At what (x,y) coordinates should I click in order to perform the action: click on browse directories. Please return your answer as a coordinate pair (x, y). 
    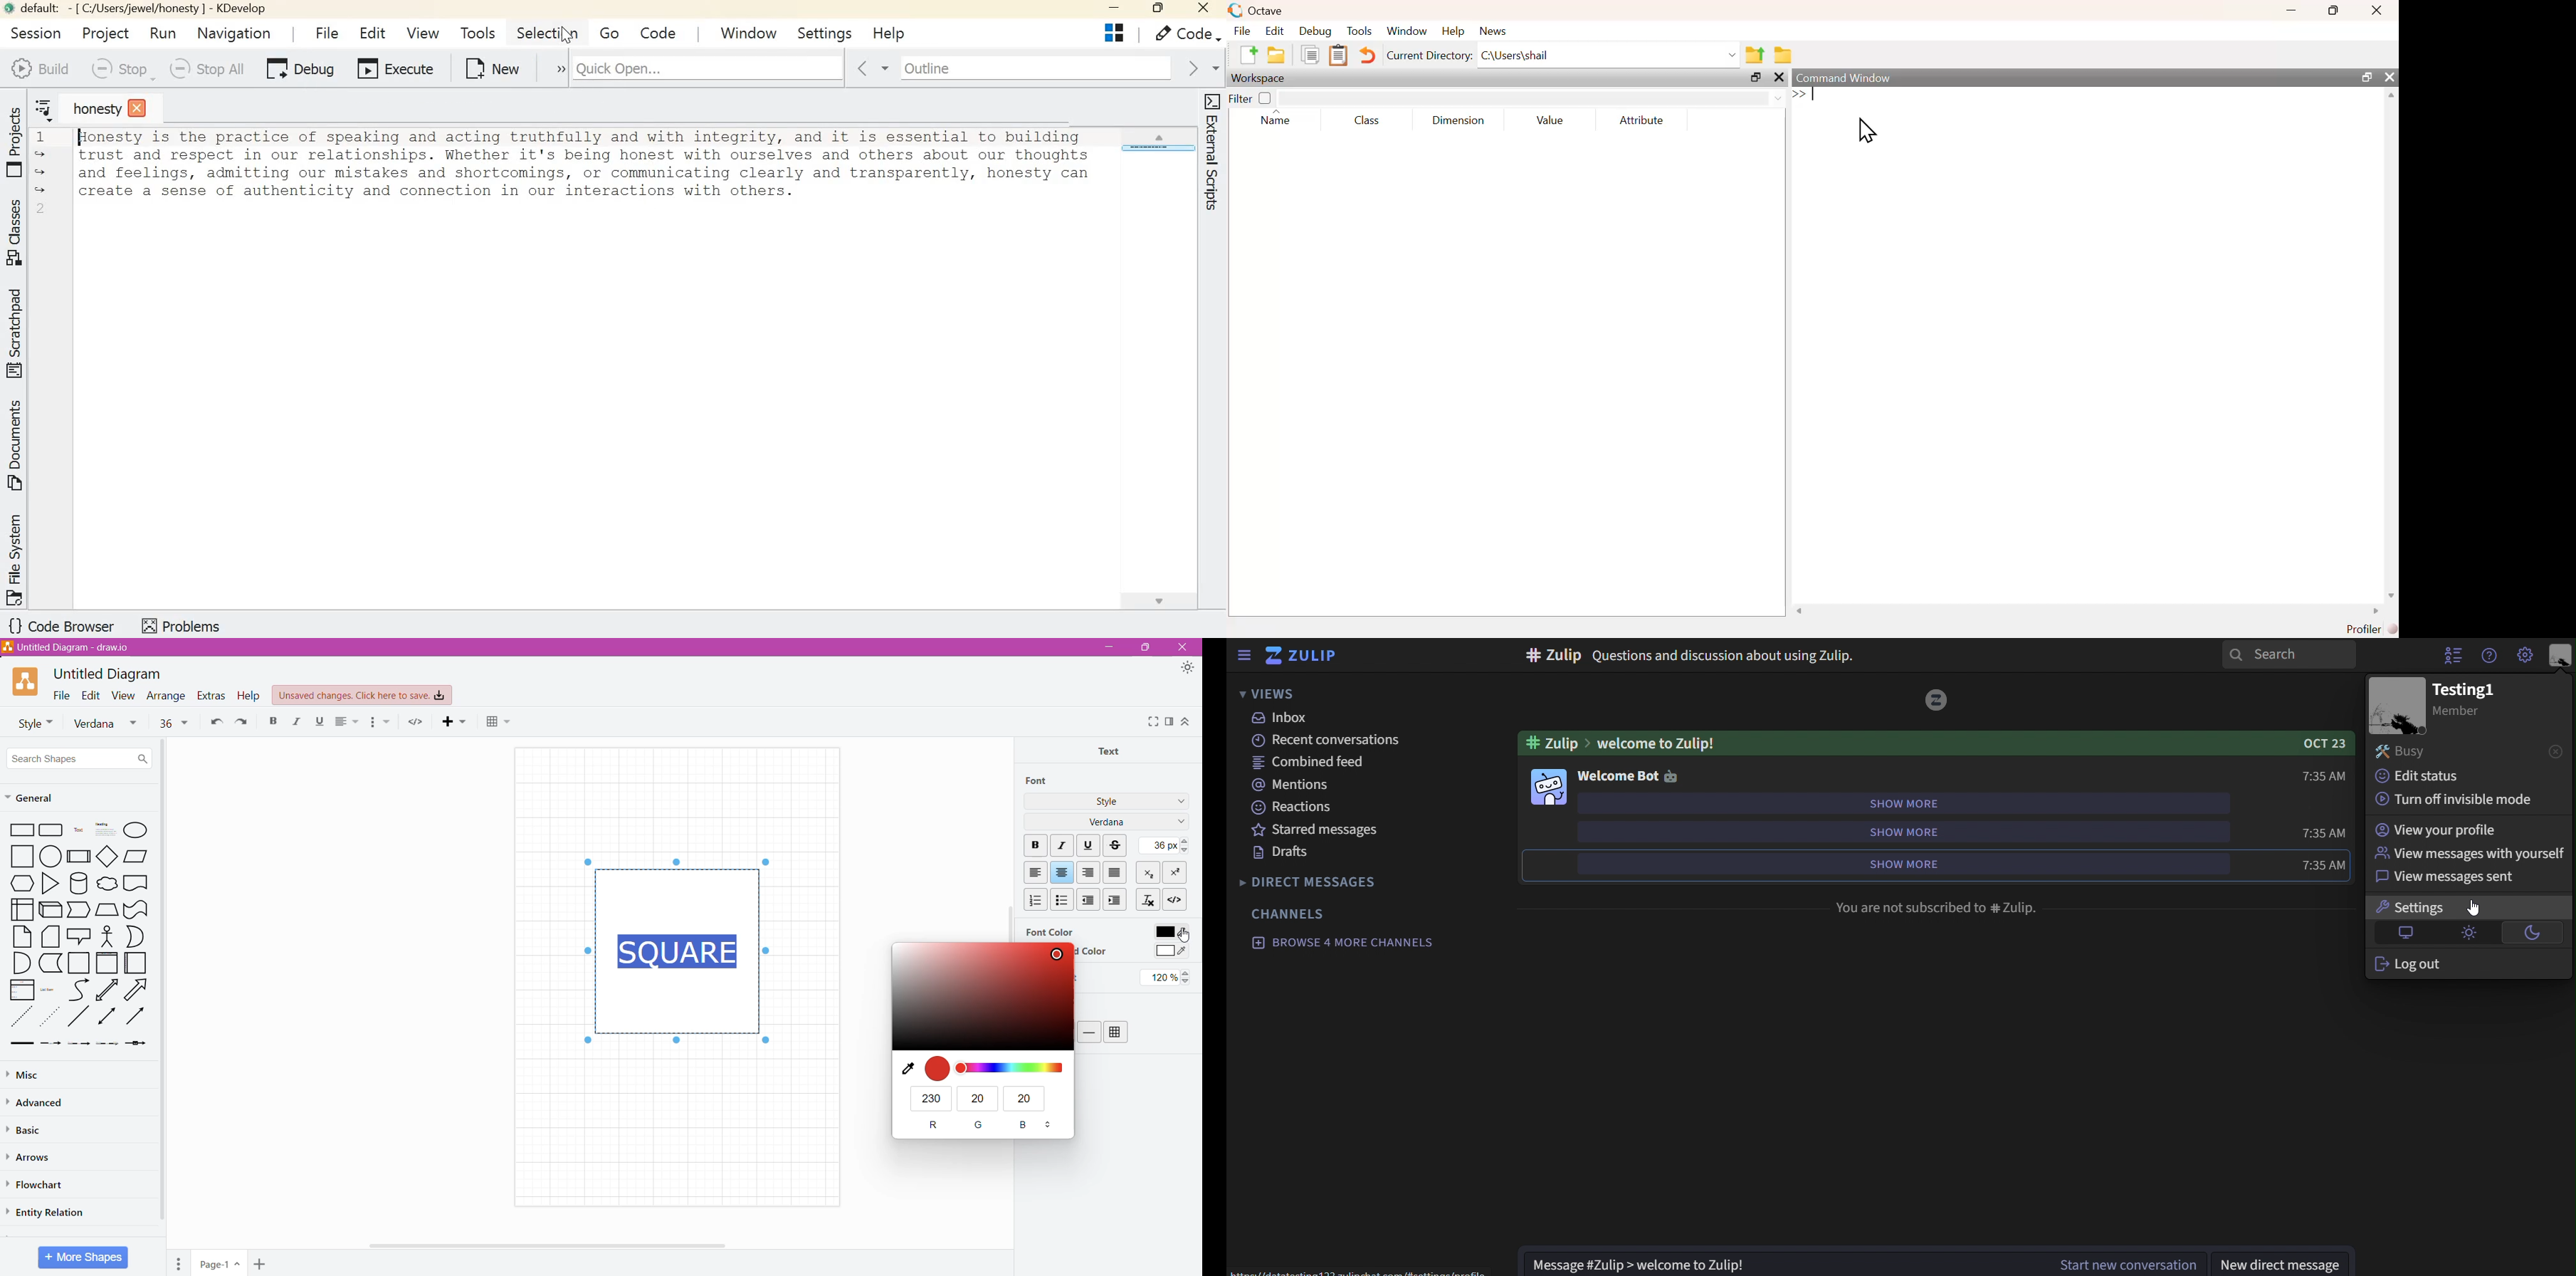
    Looking at the image, I should click on (1782, 55).